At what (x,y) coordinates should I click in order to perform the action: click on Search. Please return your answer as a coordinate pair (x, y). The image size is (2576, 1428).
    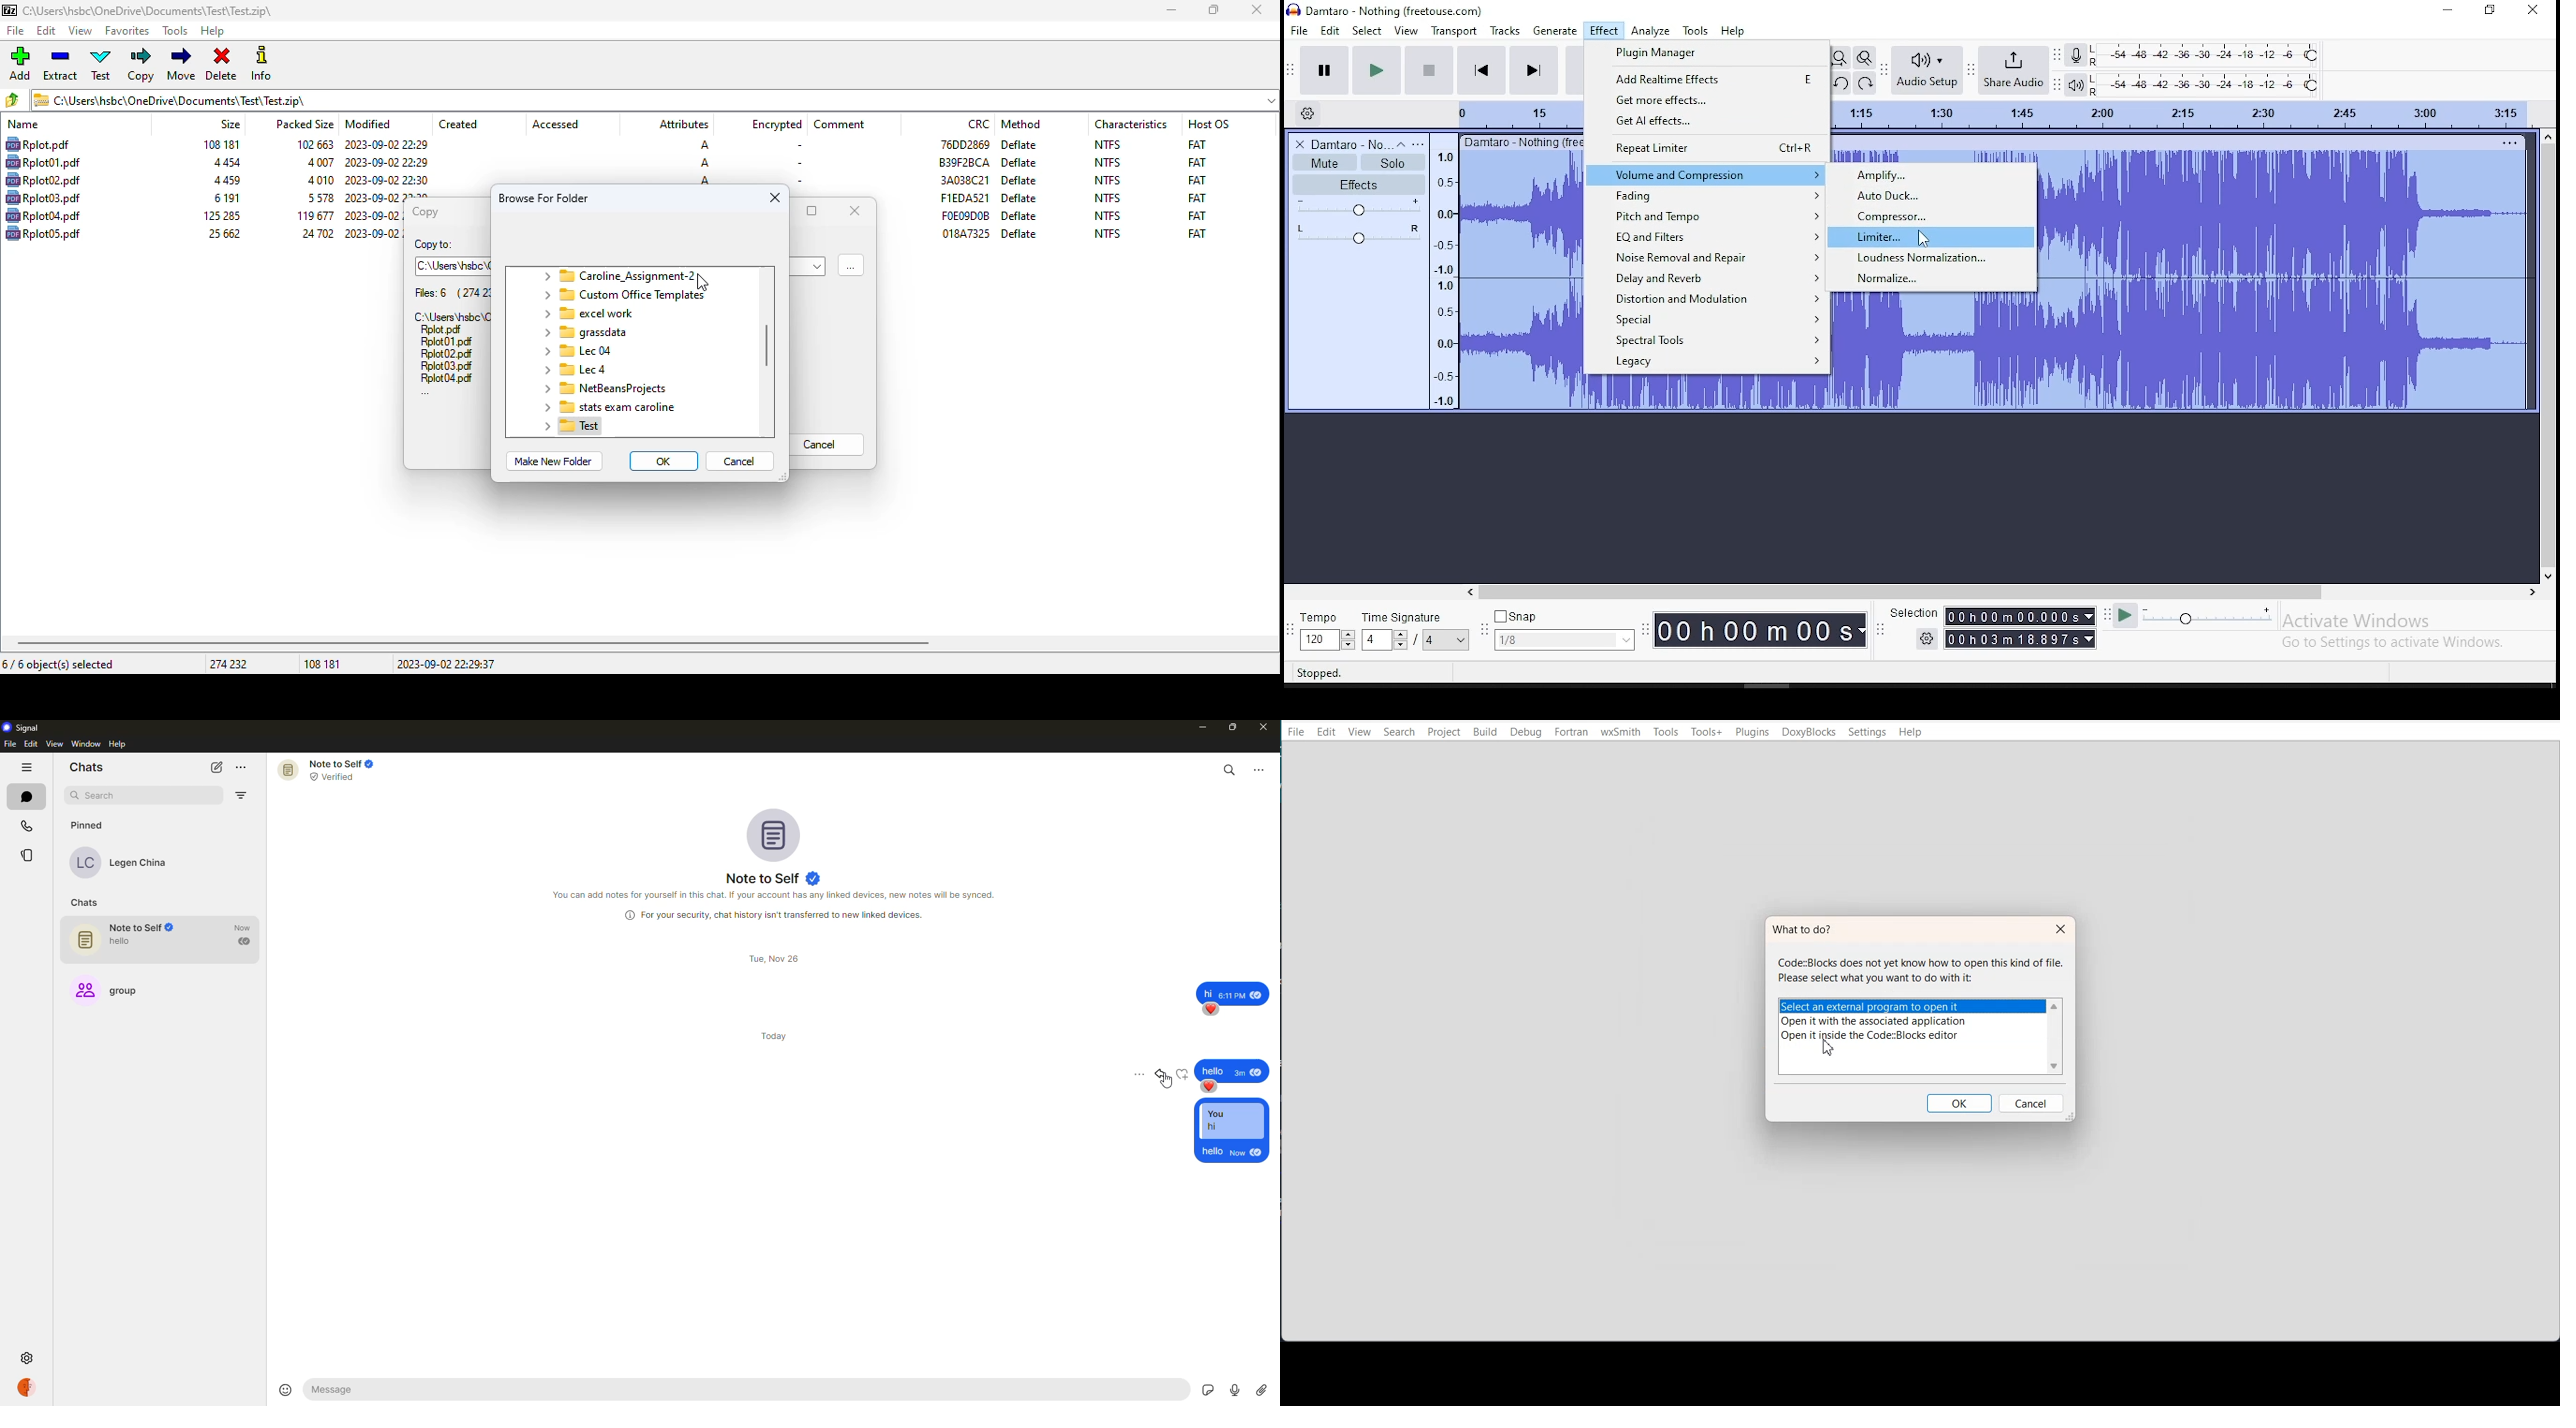
    Looking at the image, I should click on (1398, 731).